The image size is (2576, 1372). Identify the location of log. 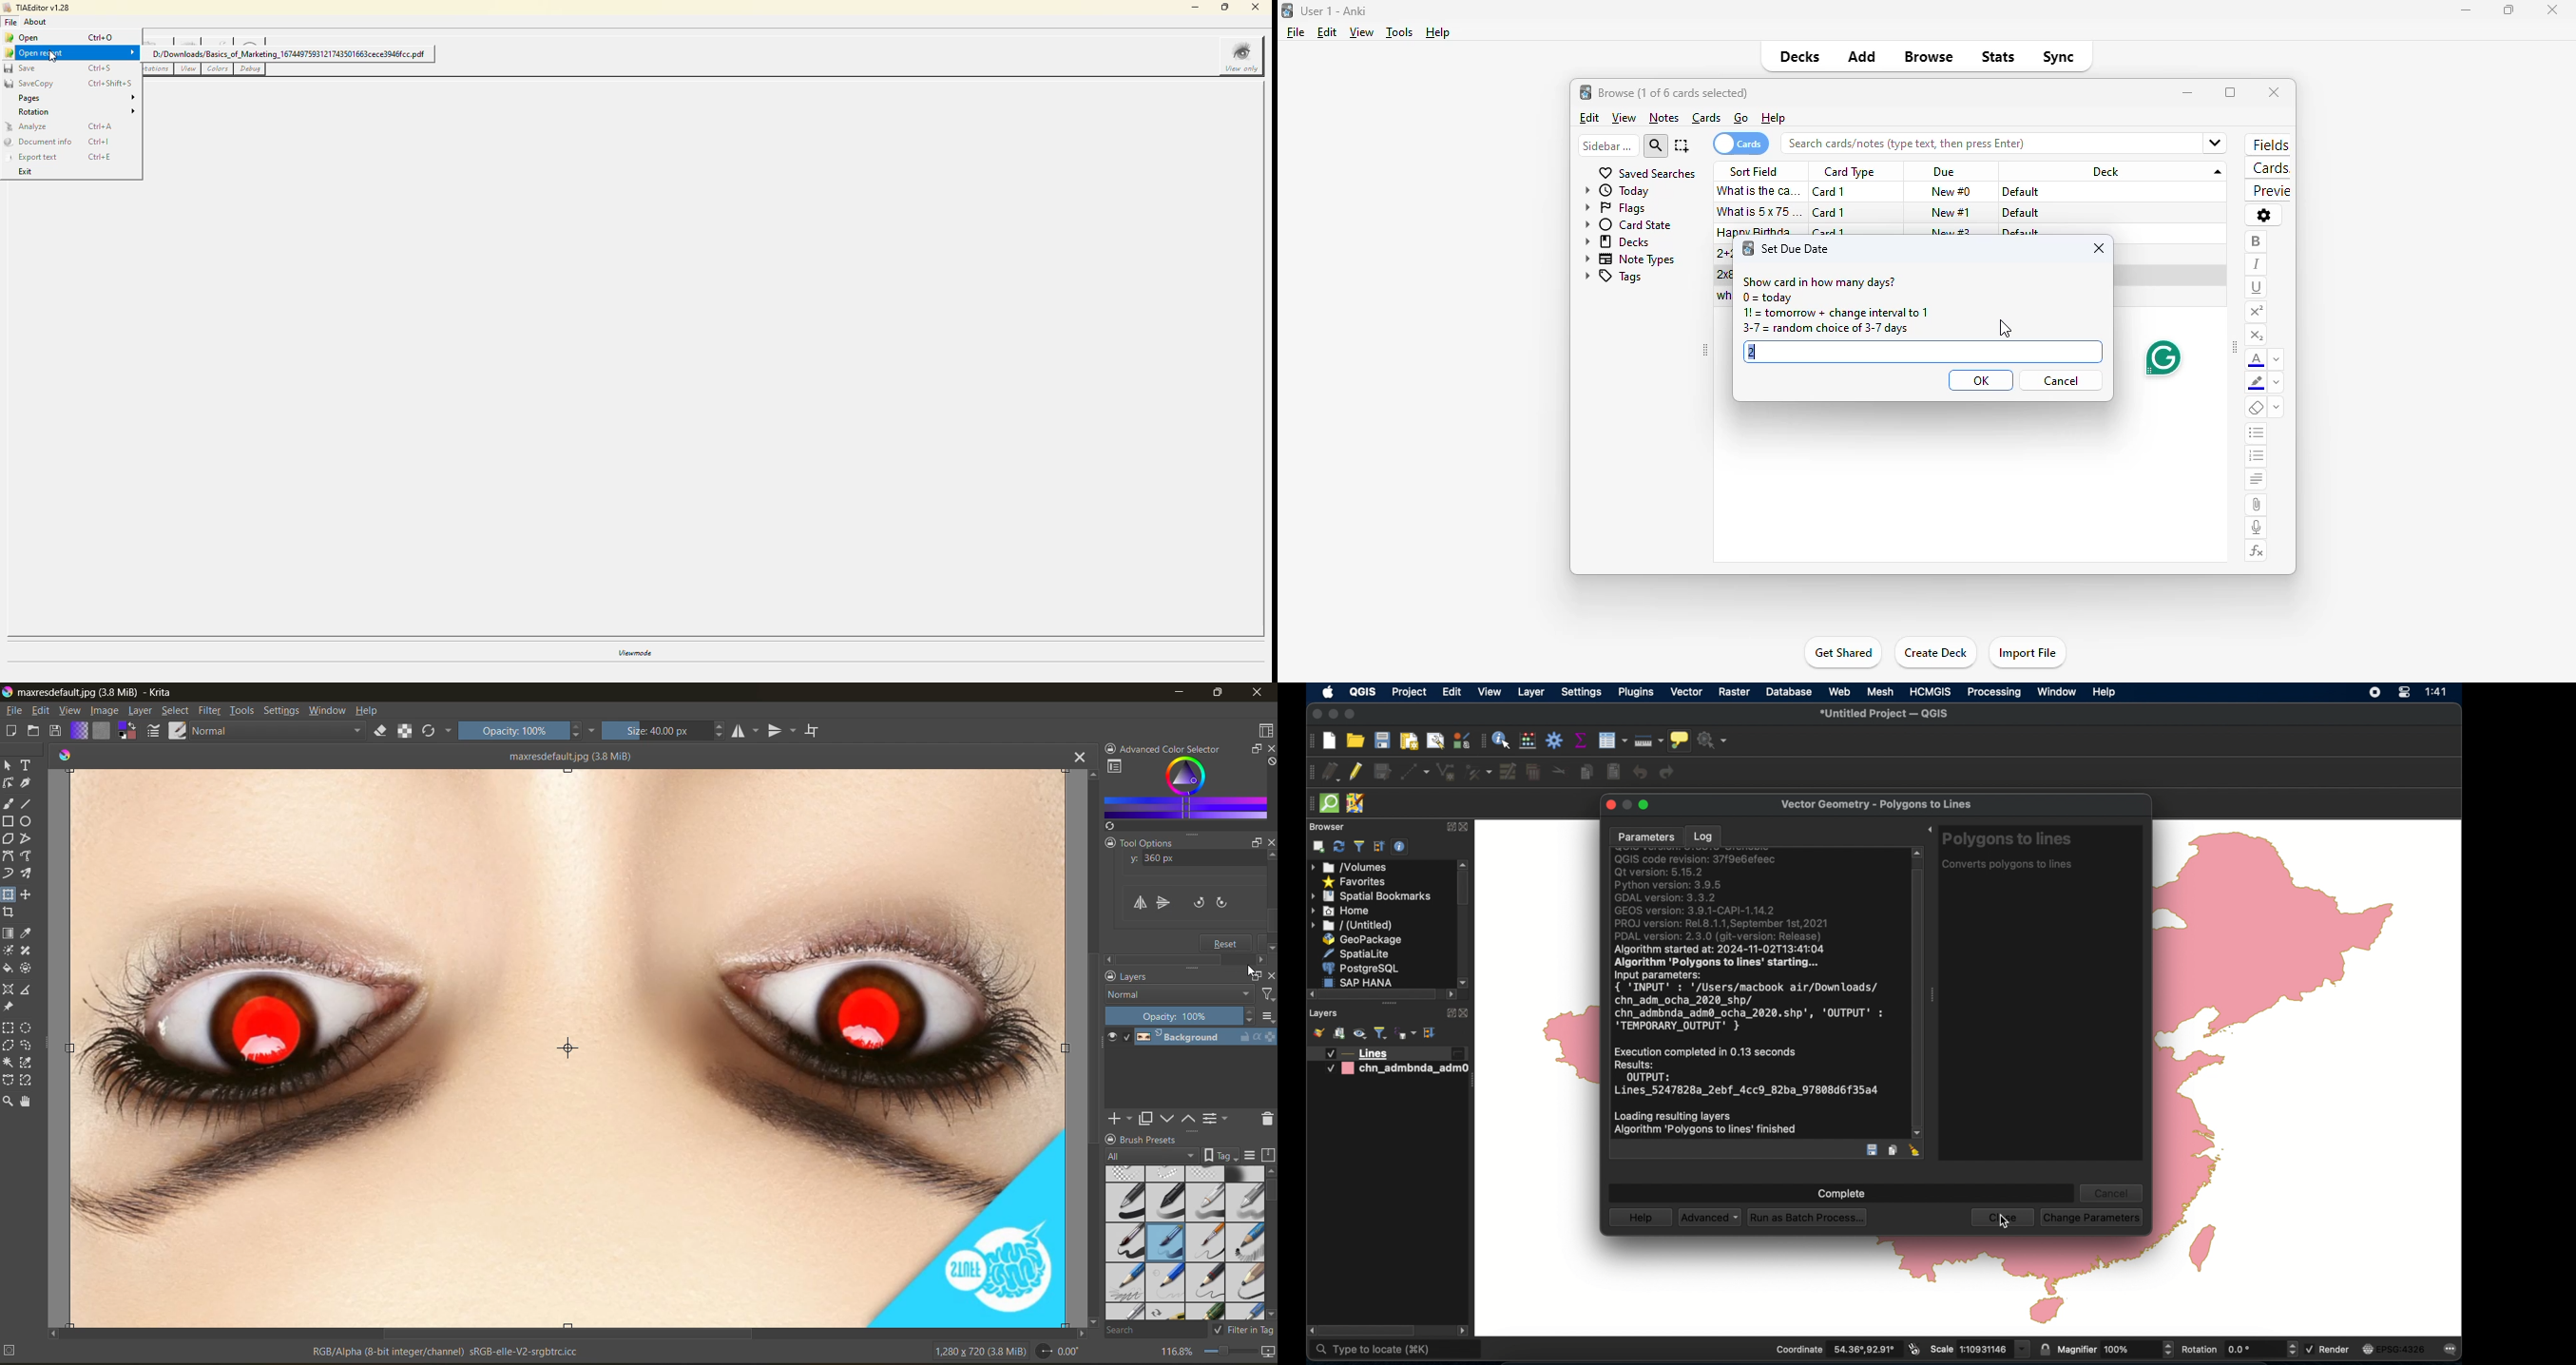
(1758, 992).